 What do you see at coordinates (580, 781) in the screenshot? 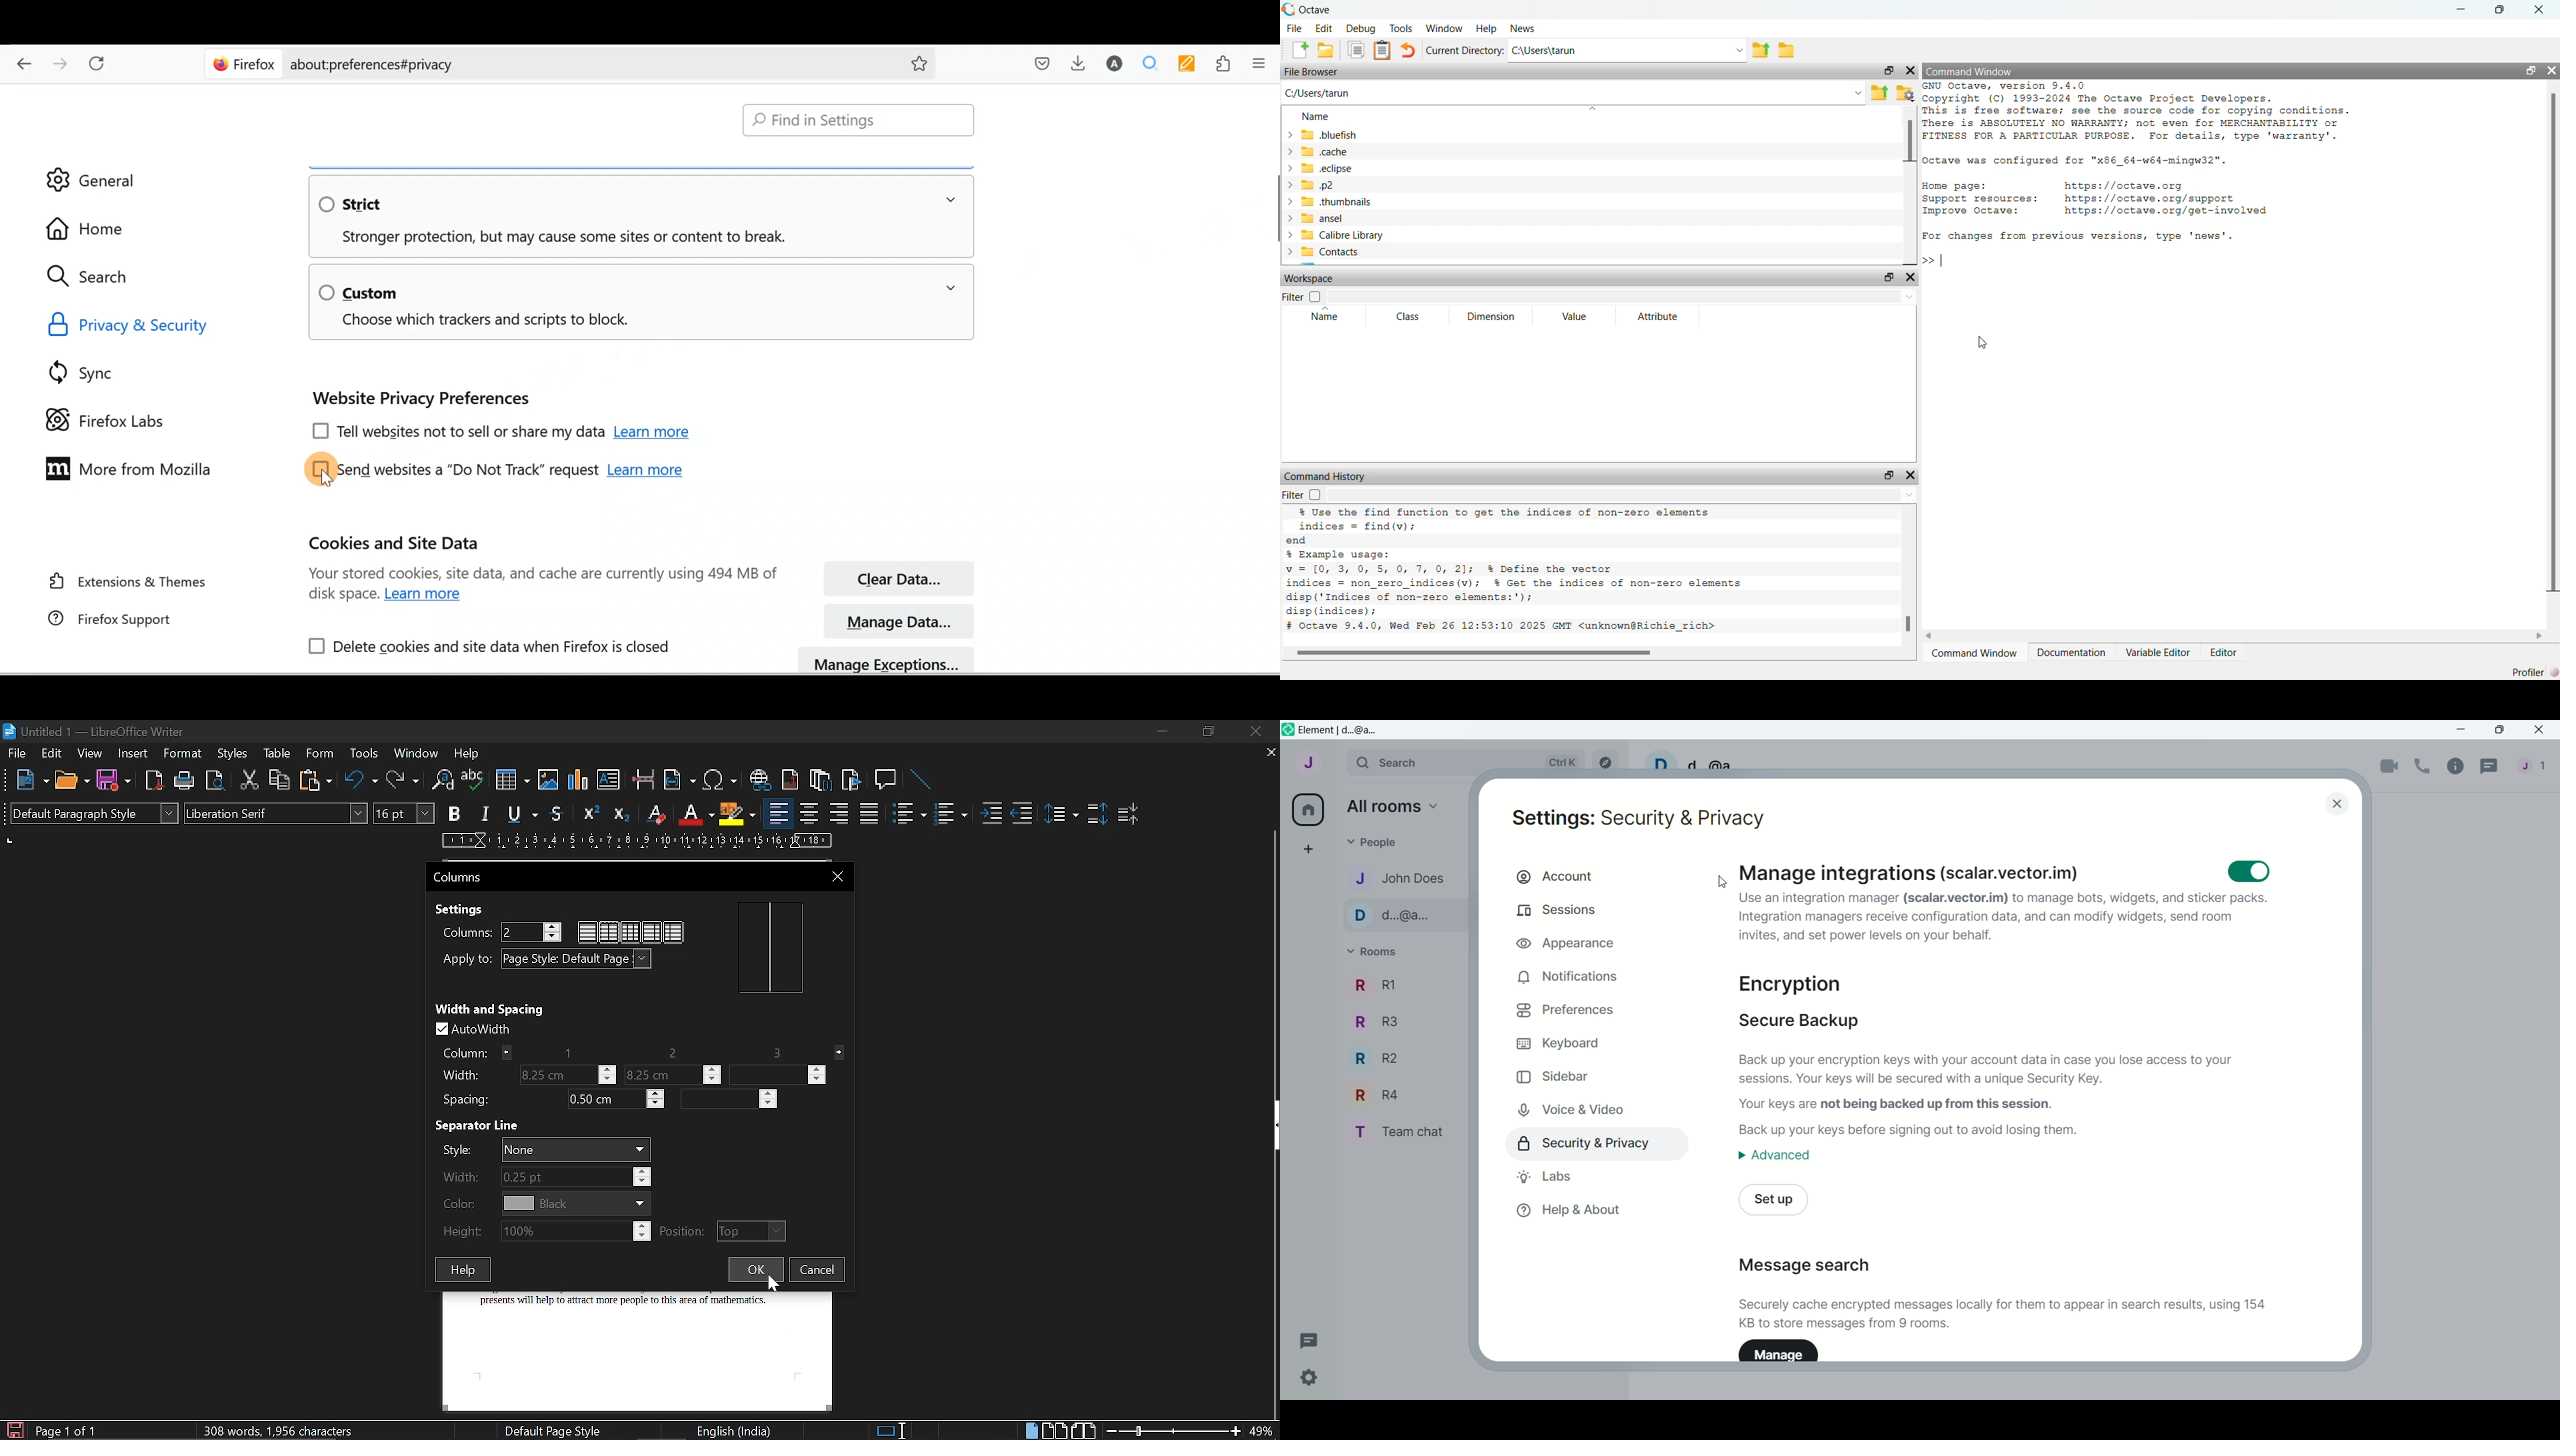
I see `insert diagram ` at bounding box center [580, 781].